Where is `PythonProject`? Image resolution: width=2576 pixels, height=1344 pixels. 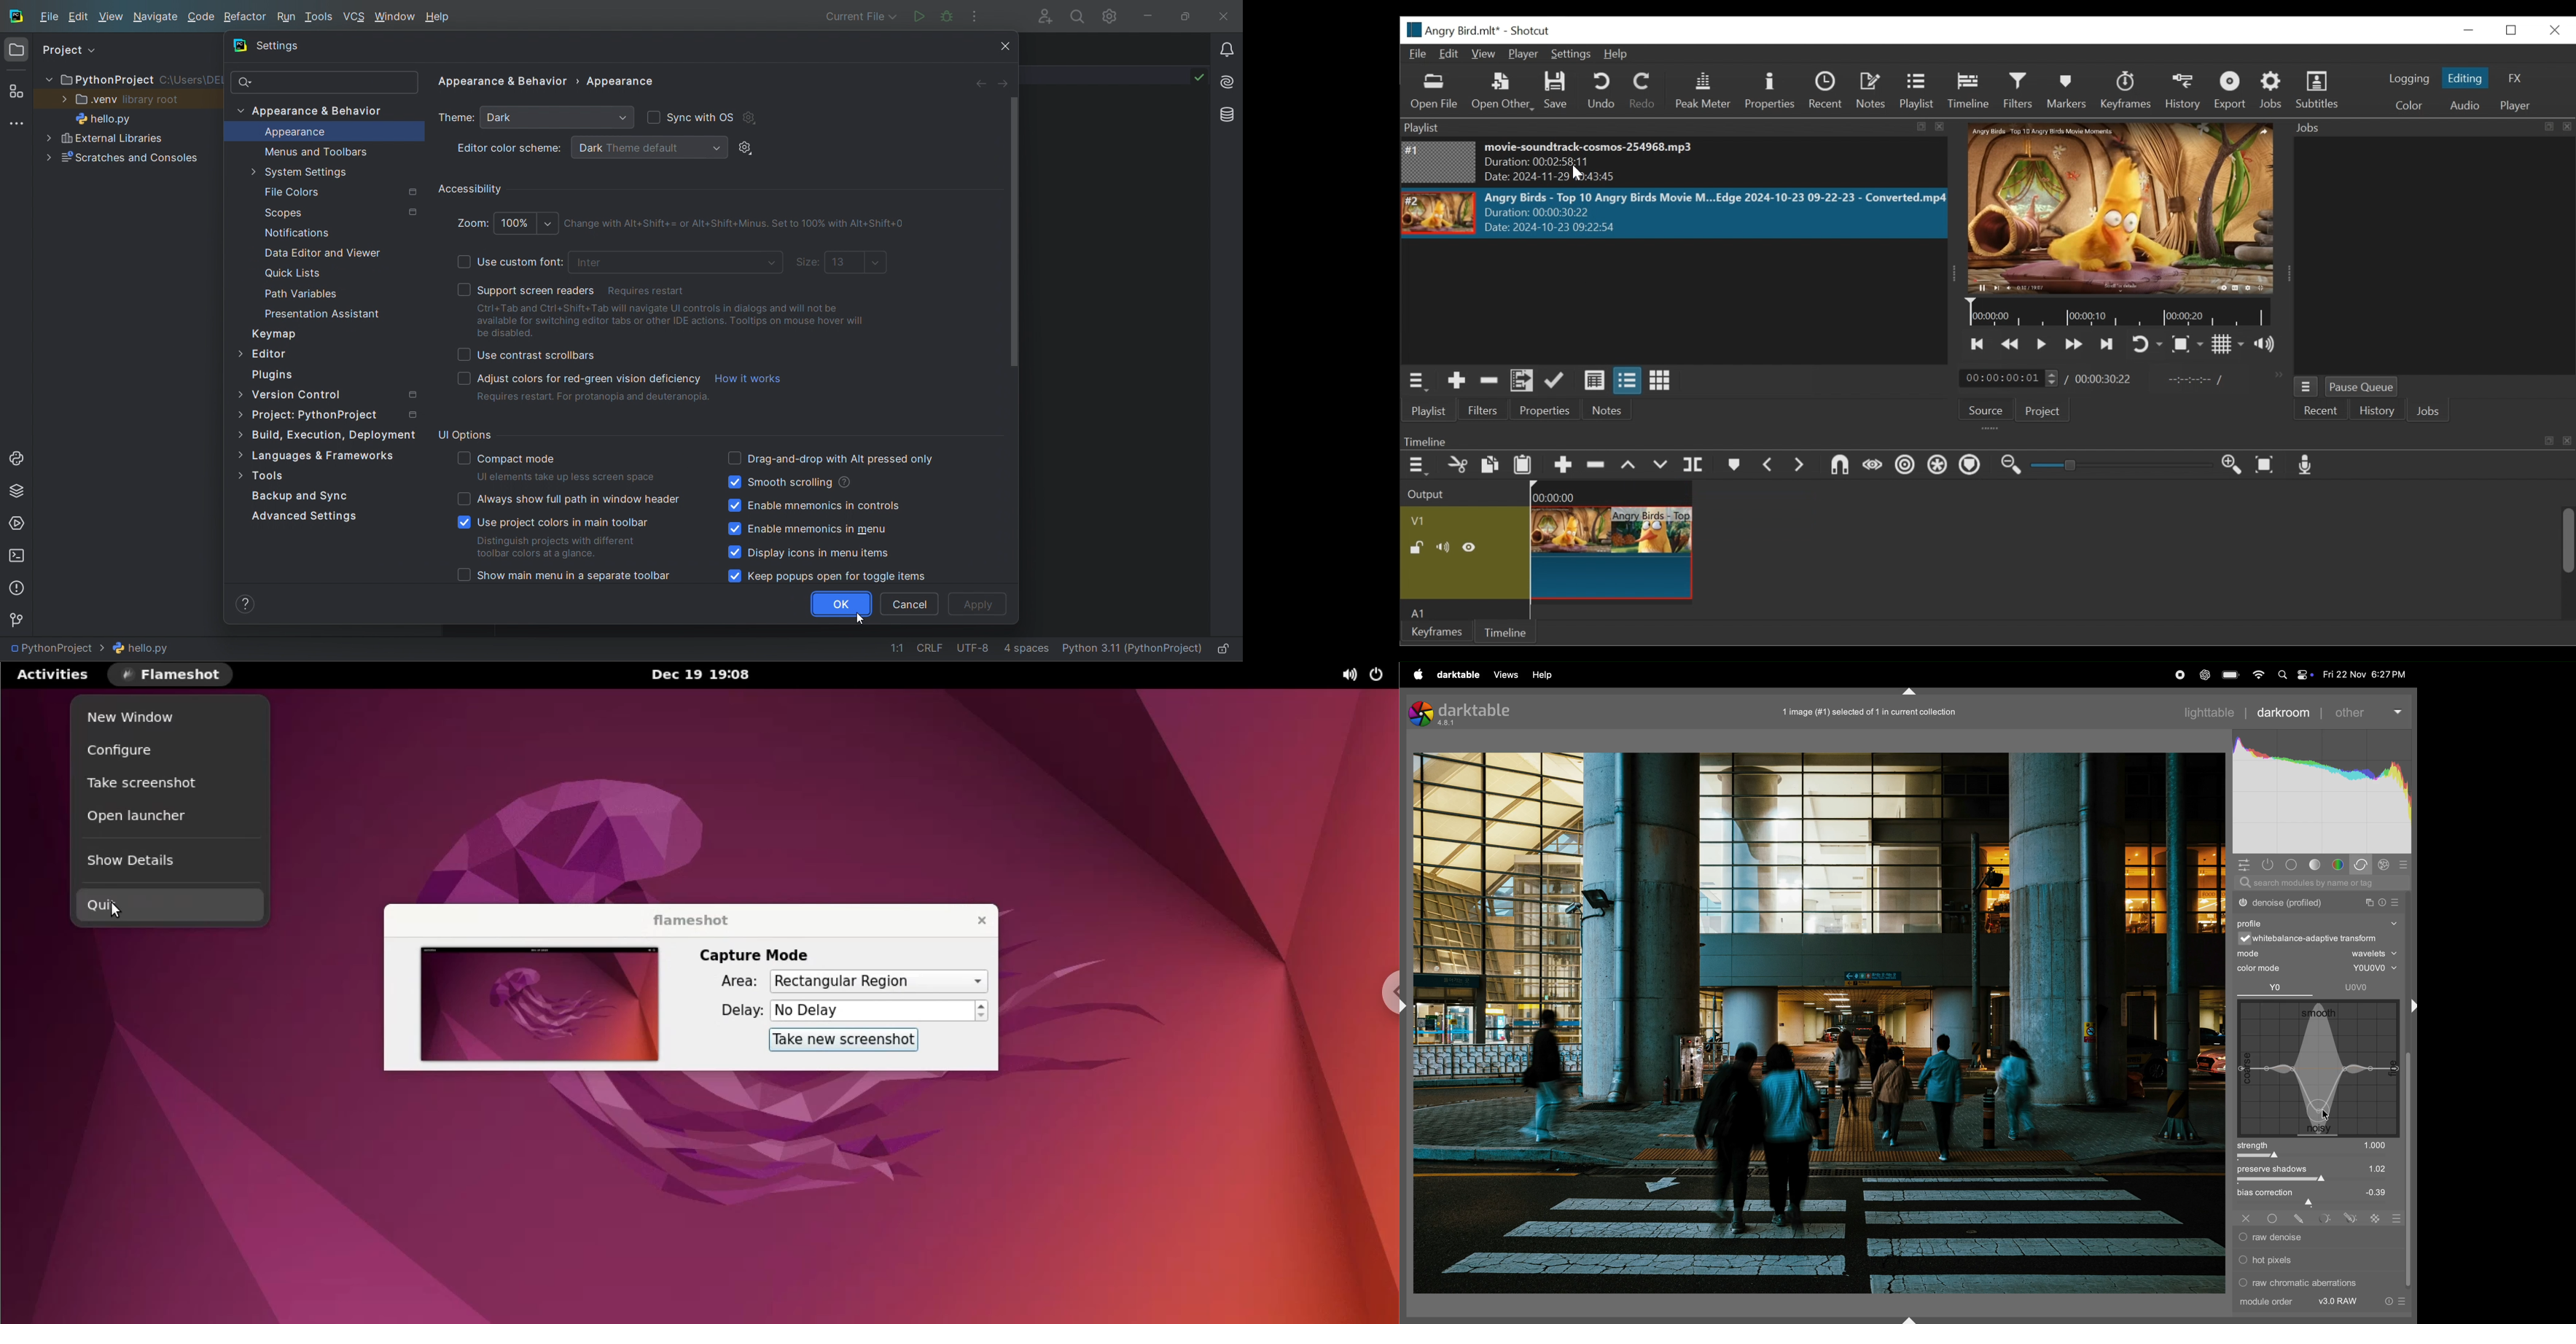 PythonProject is located at coordinates (127, 80).